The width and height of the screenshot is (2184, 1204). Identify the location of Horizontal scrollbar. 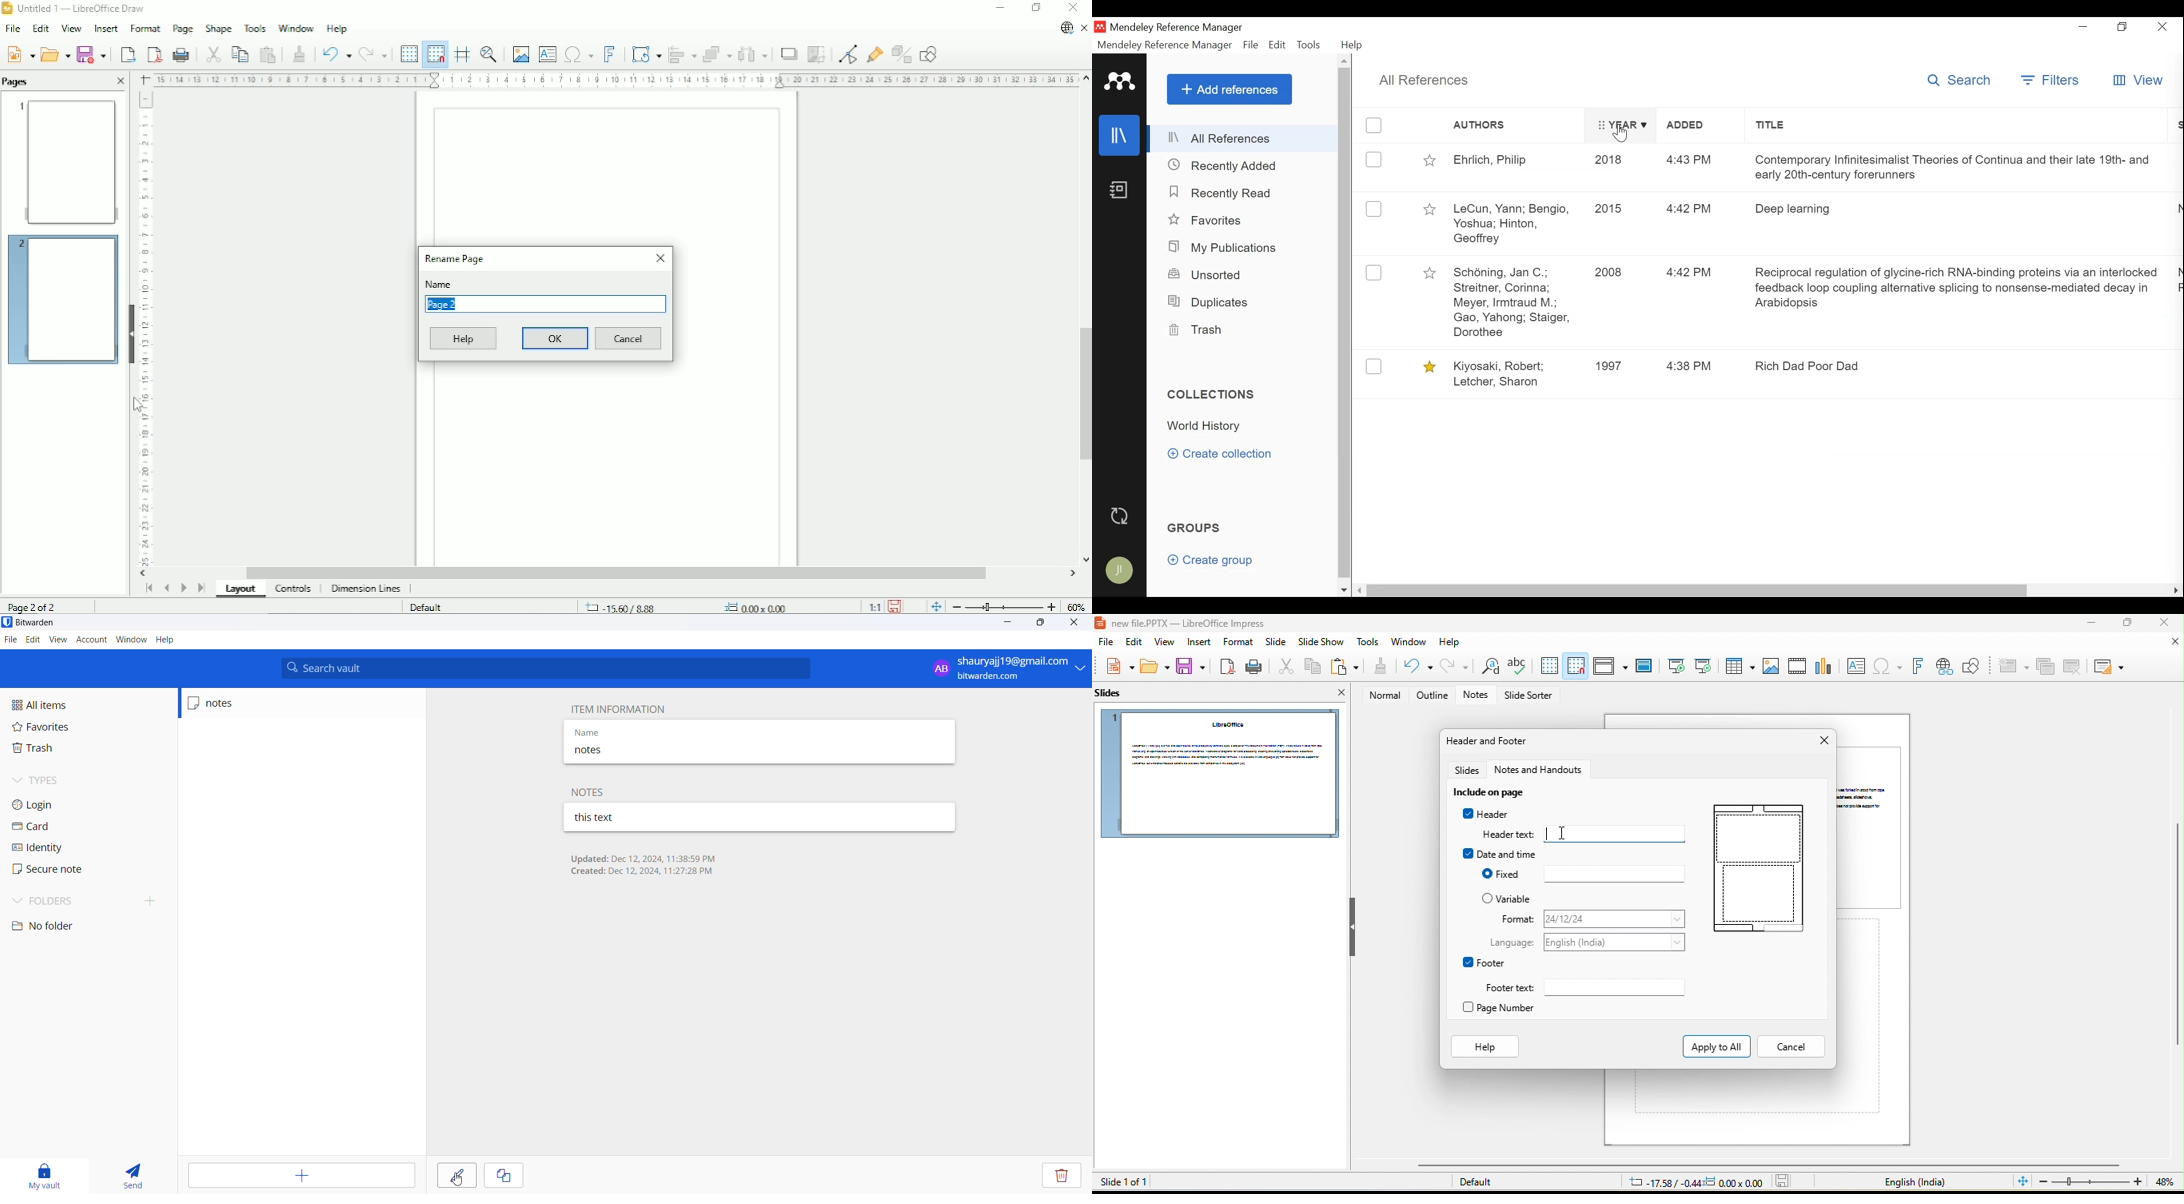
(615, 573).